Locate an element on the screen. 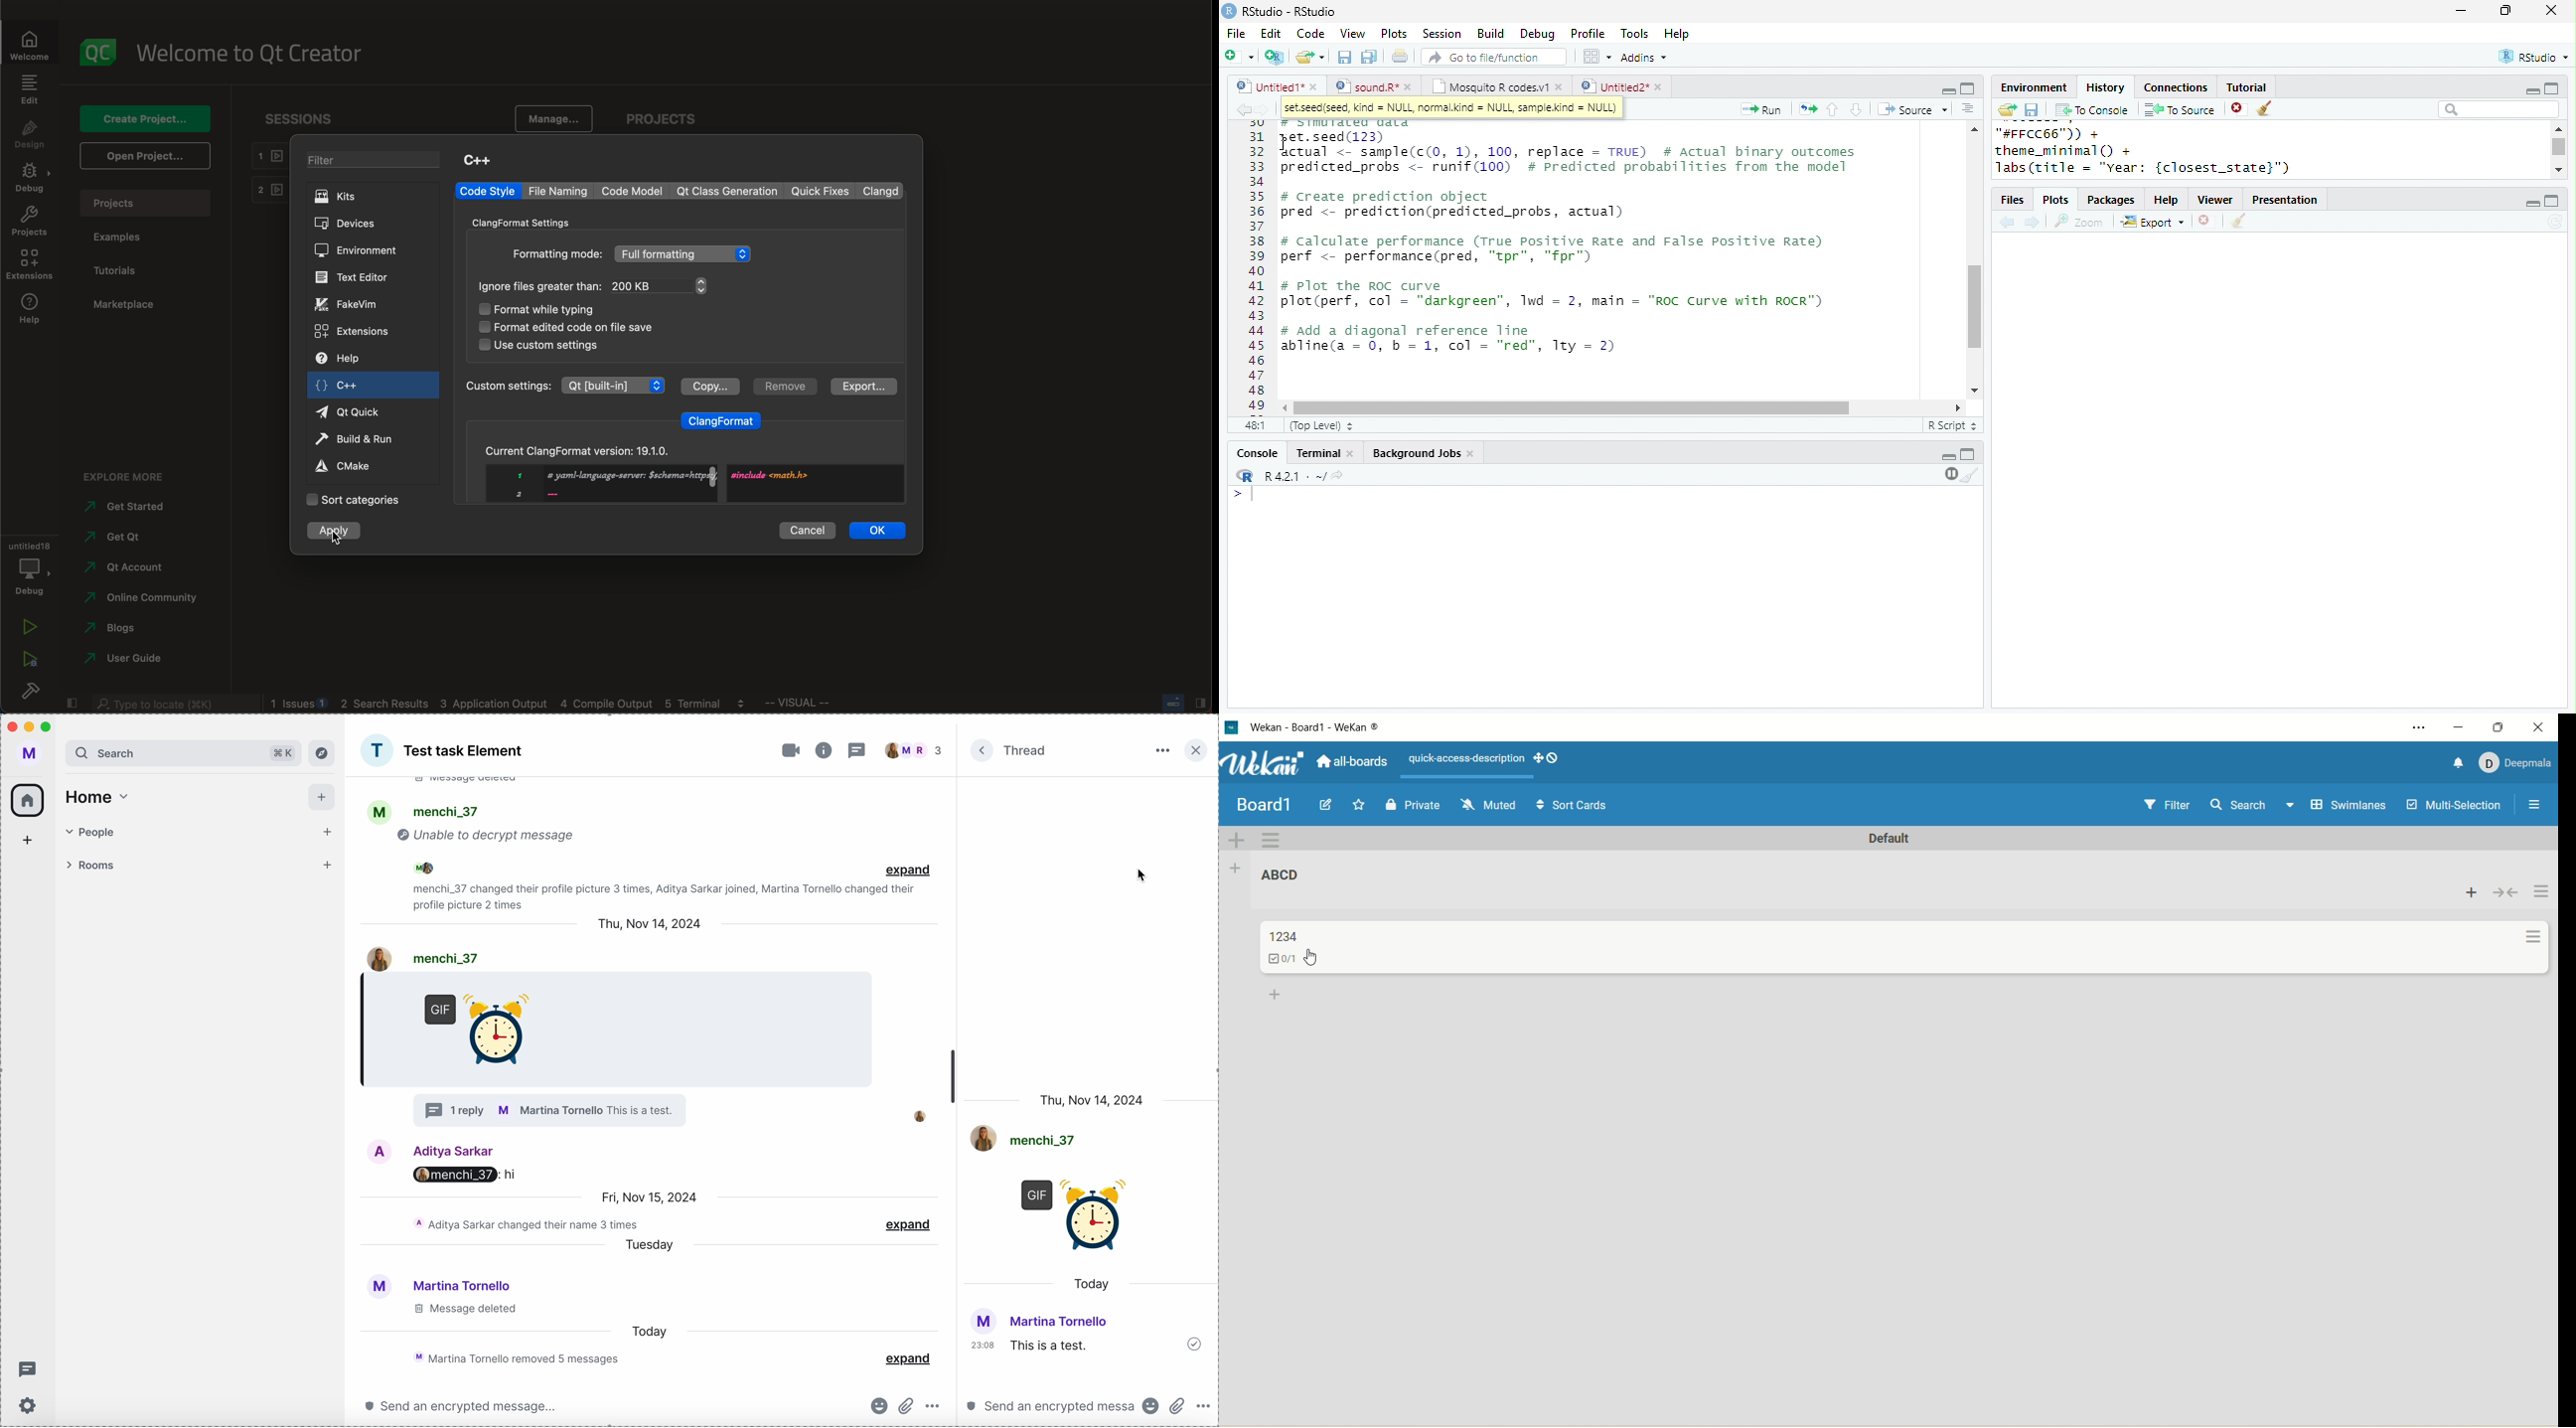  editor is located at coordinates (354, 278).